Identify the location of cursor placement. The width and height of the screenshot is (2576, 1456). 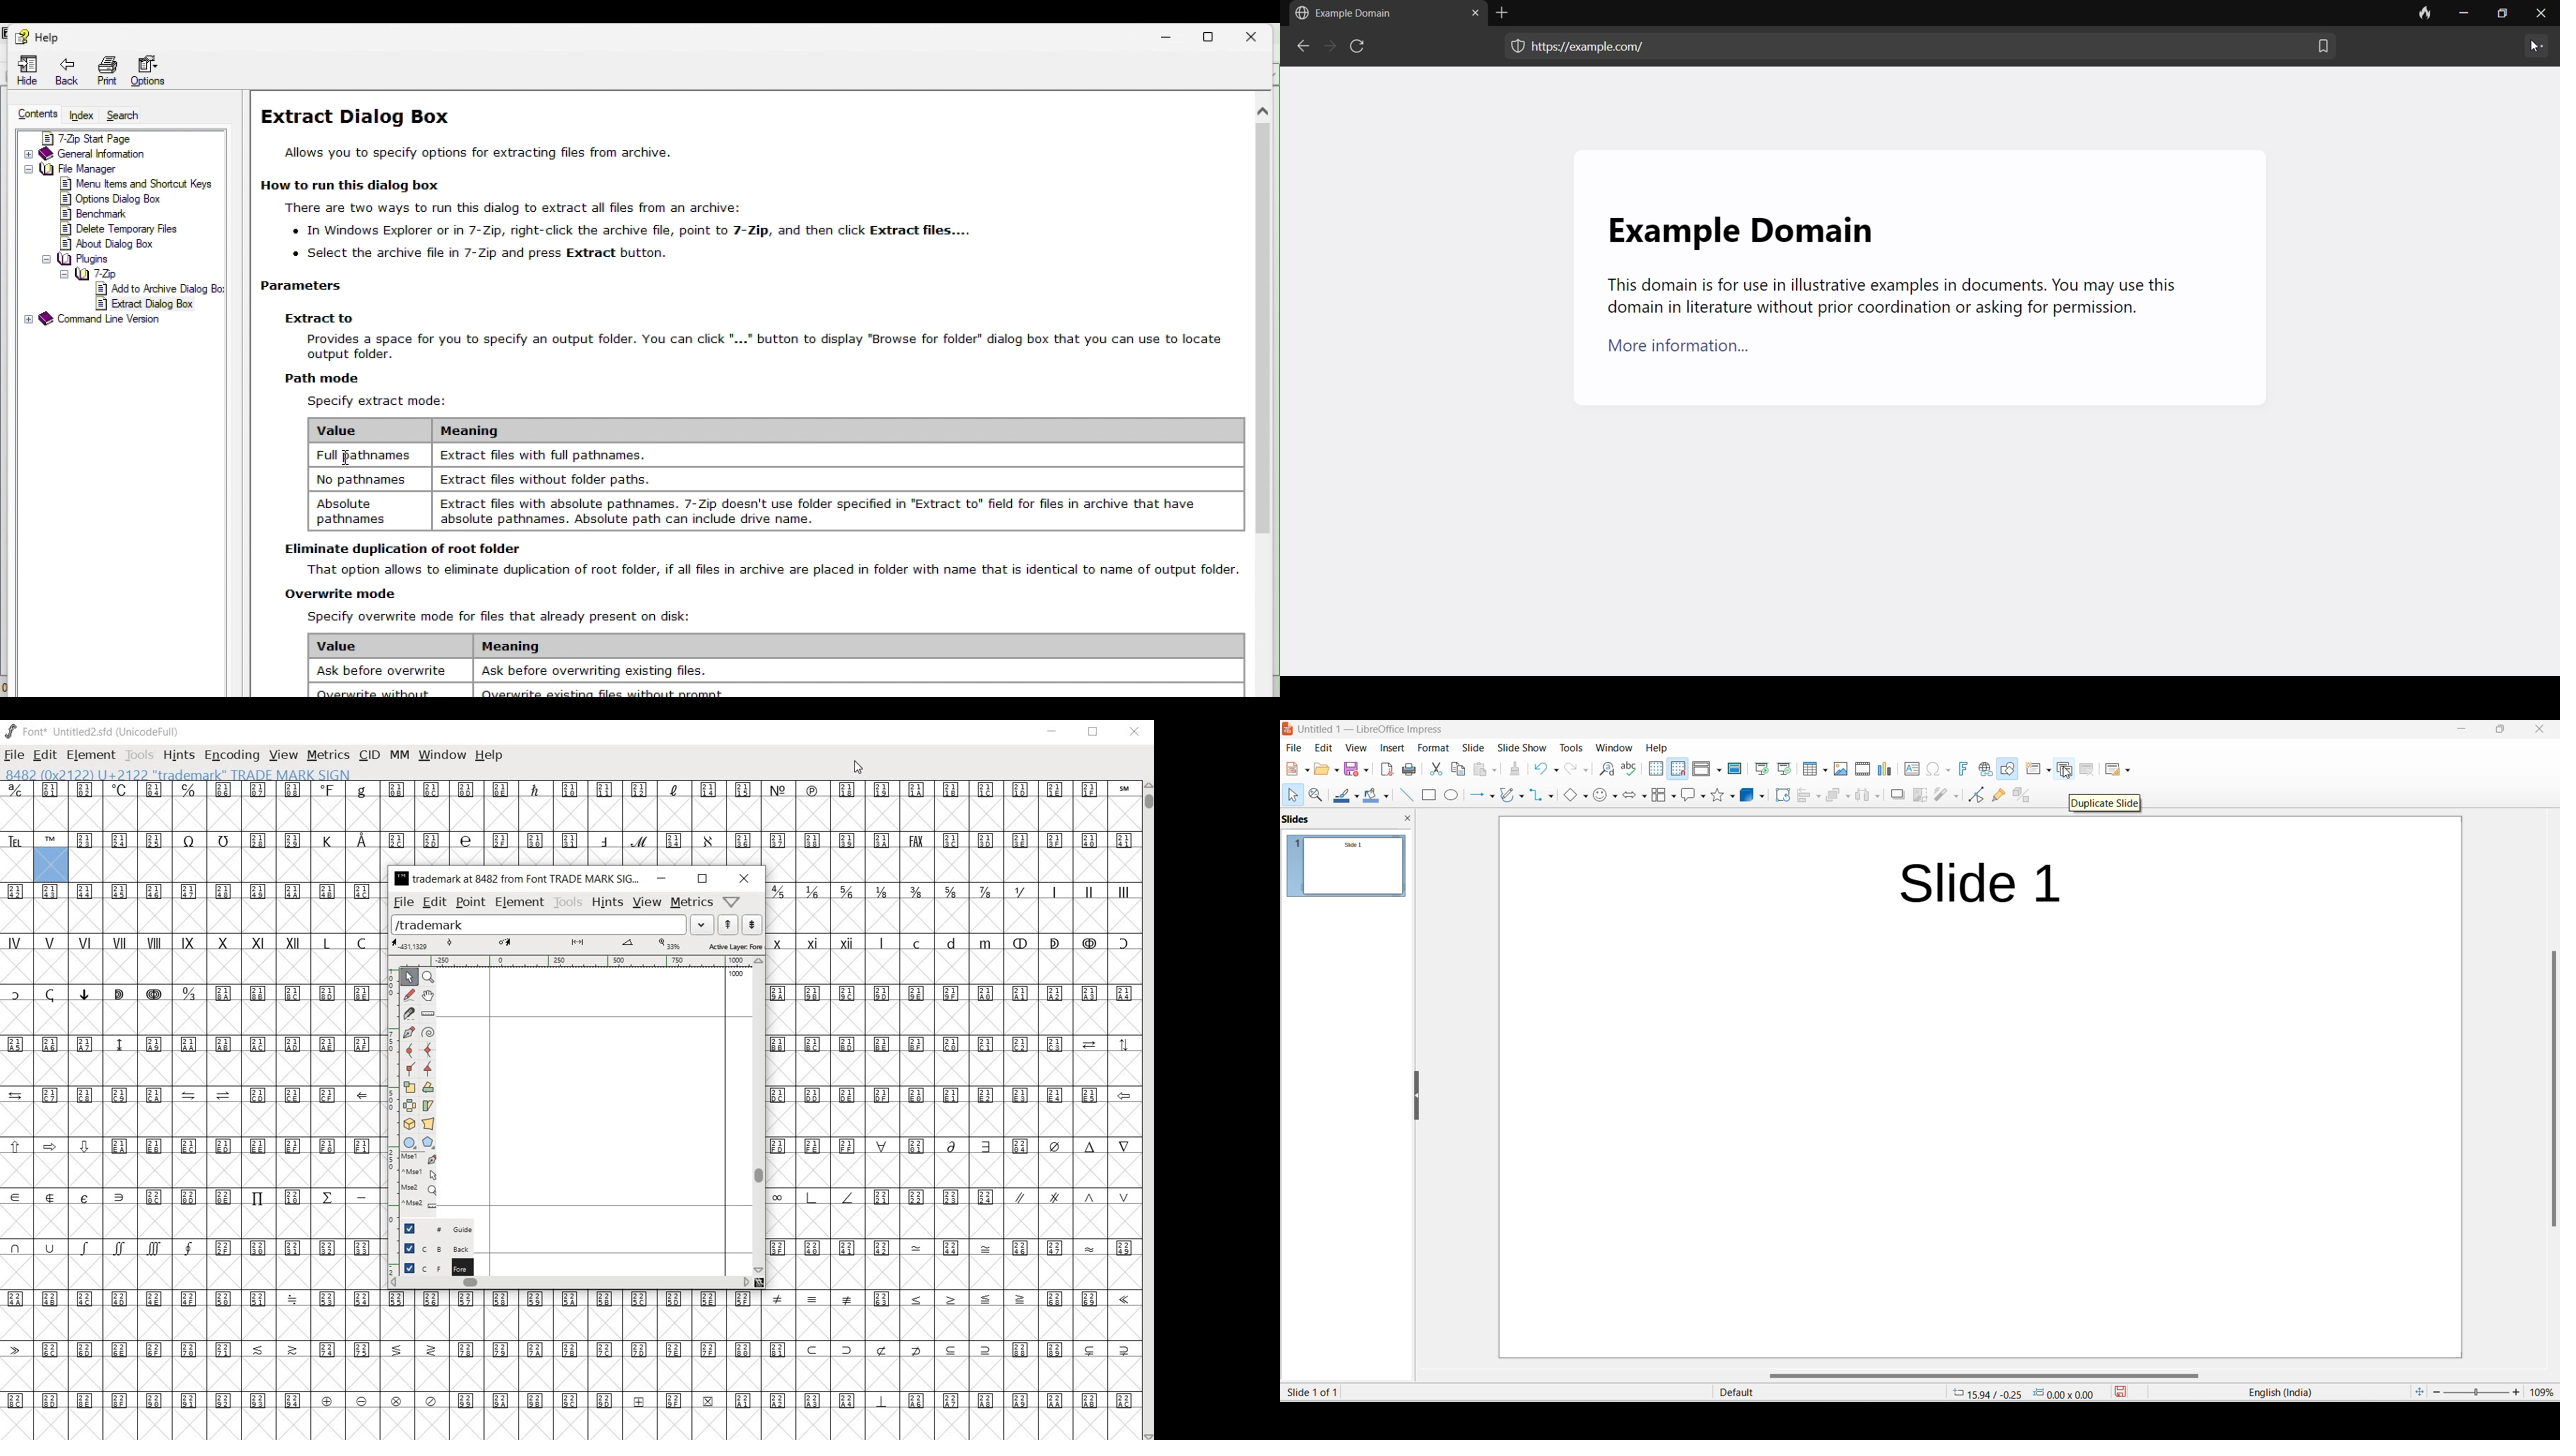
(2021, 1393).